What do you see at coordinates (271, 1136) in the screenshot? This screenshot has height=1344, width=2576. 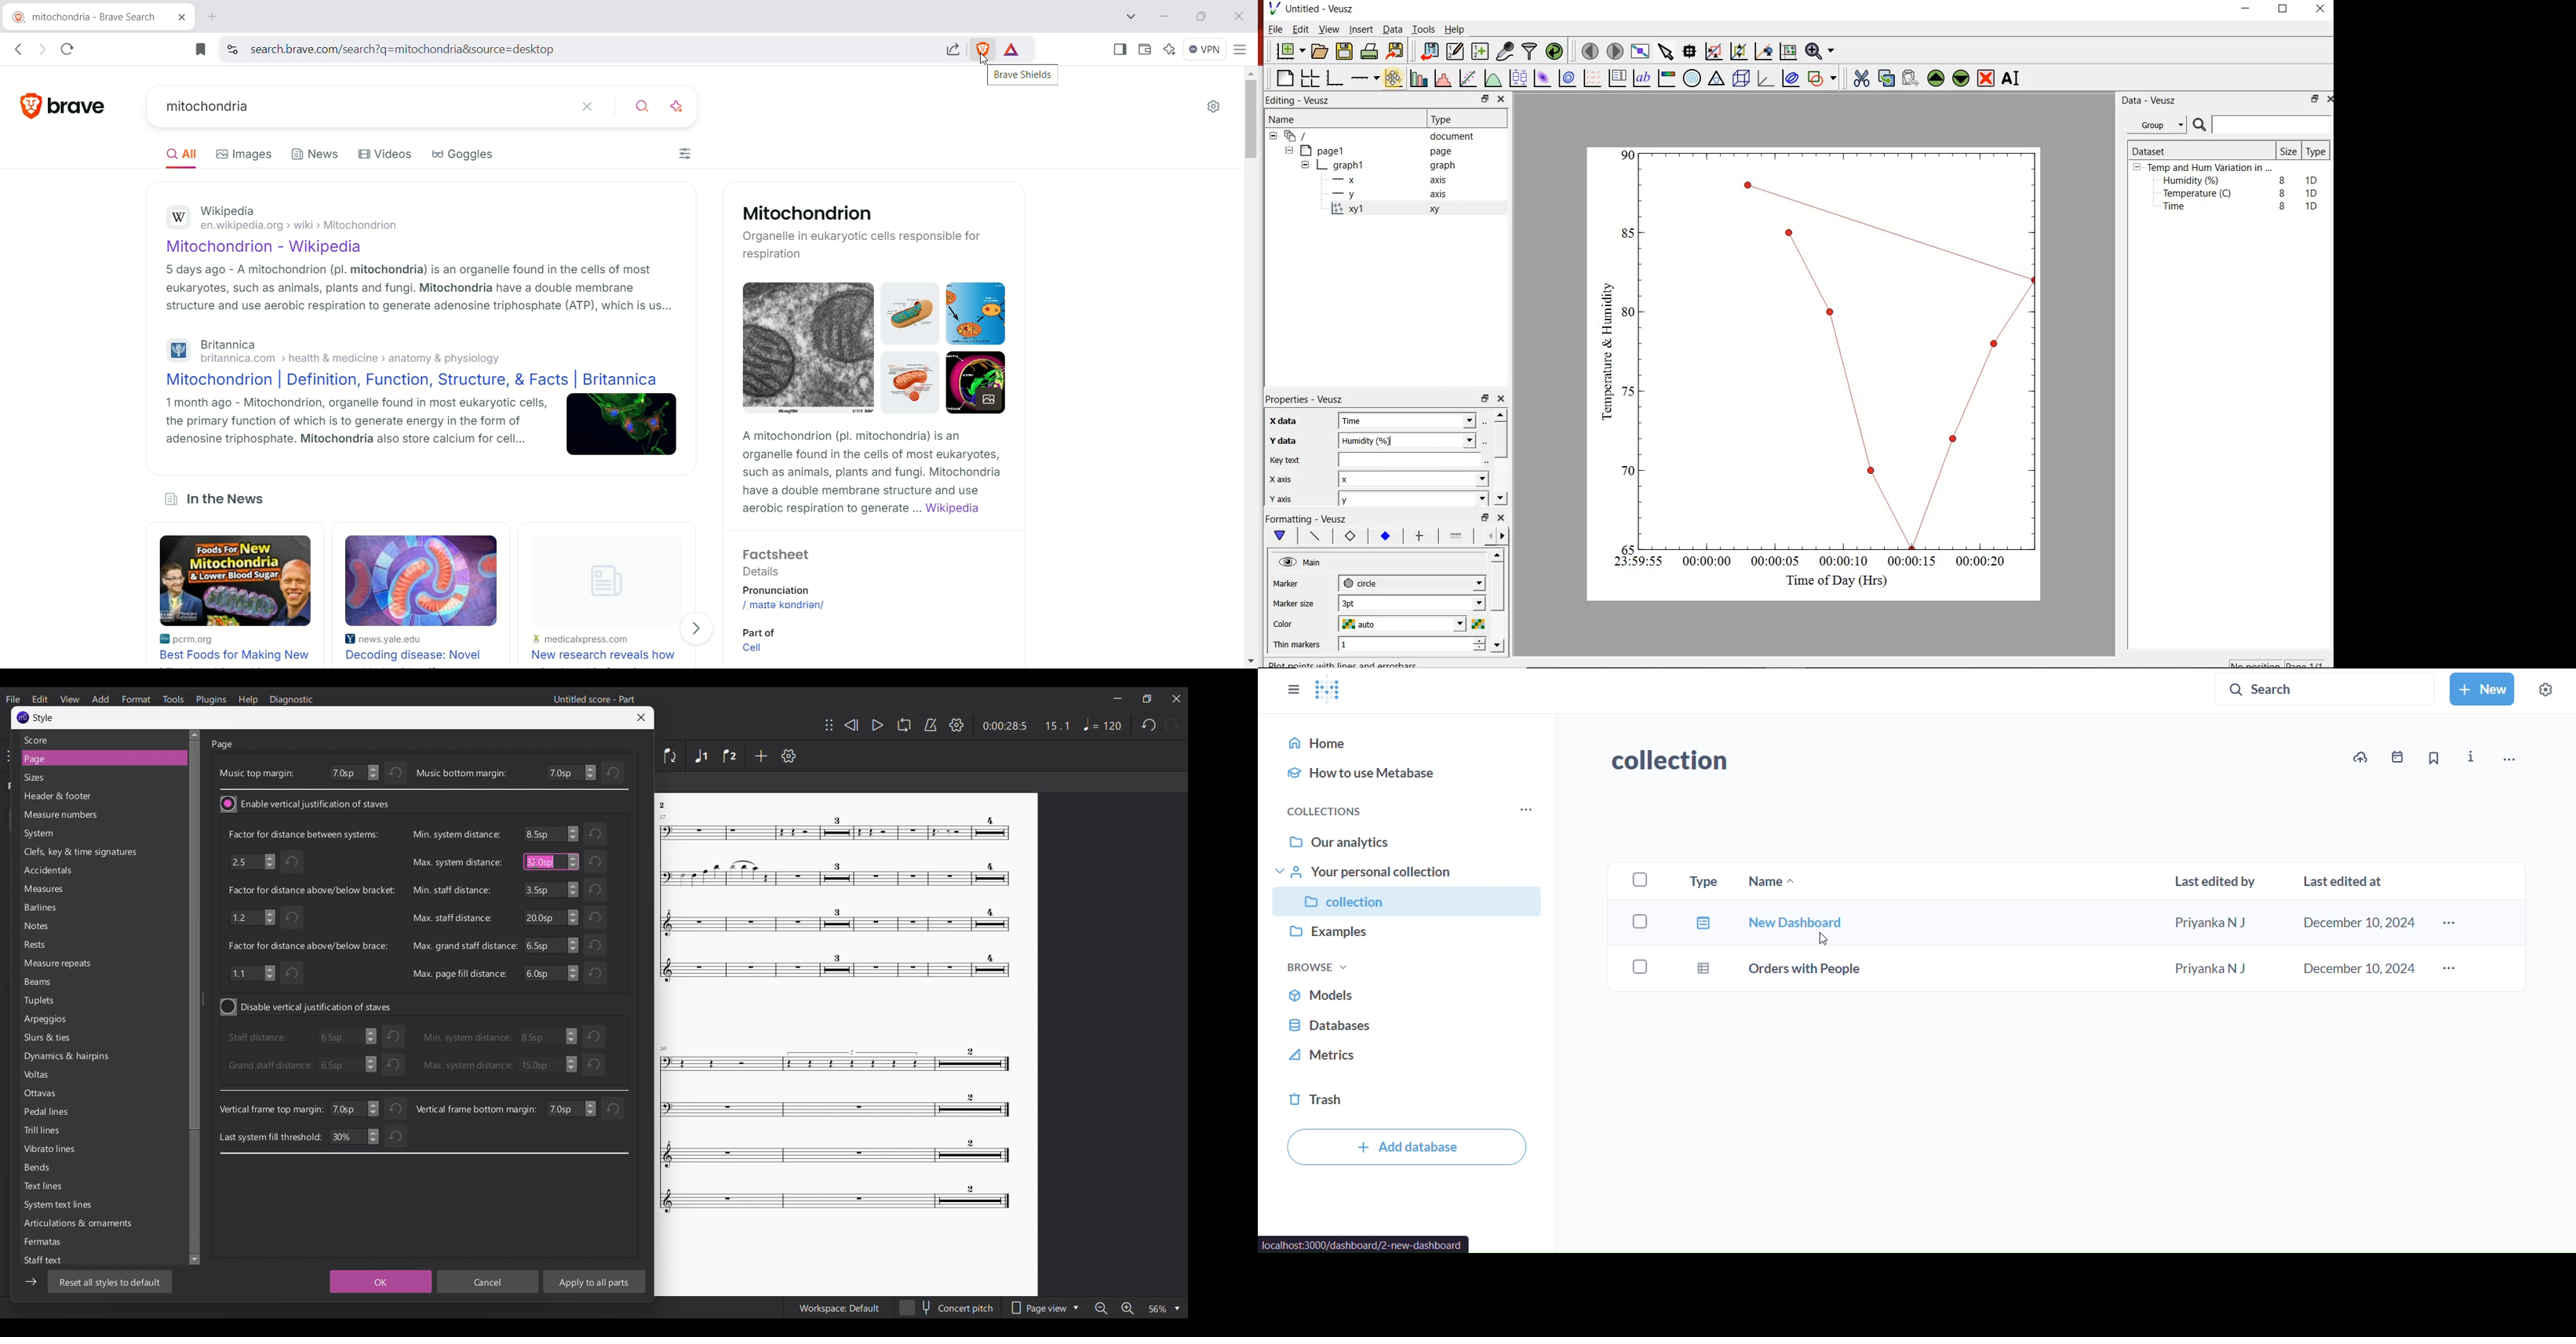 I see `Last system fill threshold` at bounding box center [271, 1136].